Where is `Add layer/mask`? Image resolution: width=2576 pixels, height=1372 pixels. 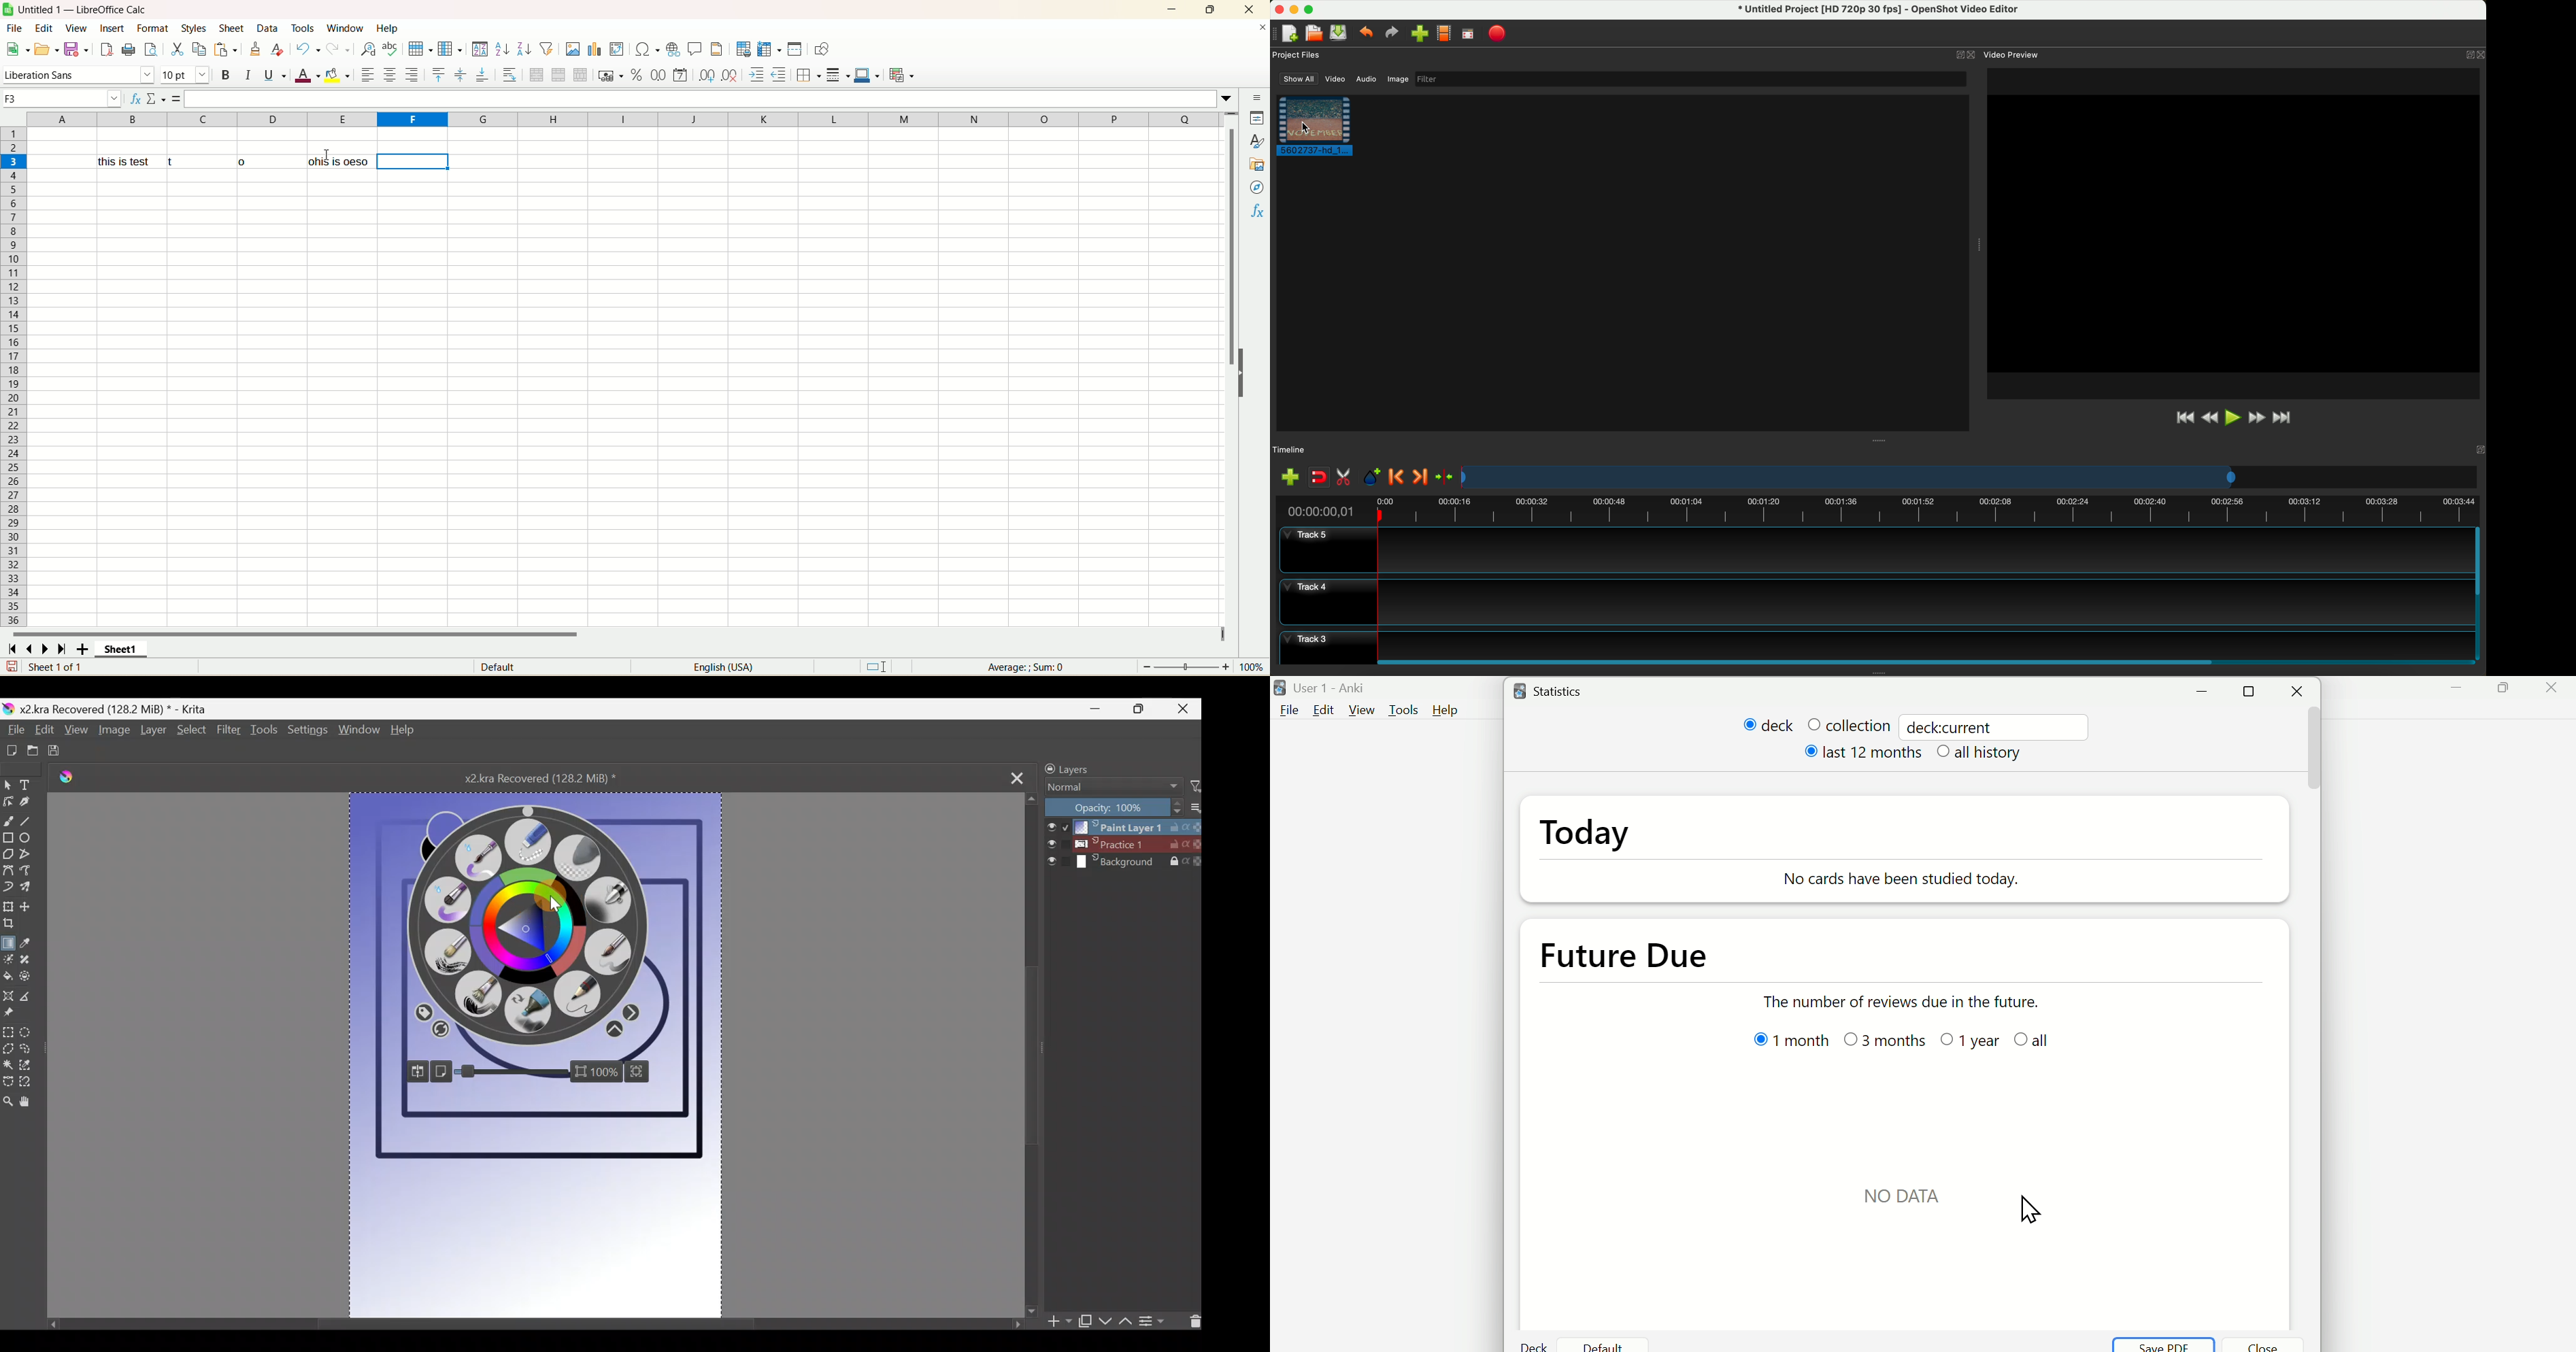 Add layer/mask is located at coordinates (1061, 1322).